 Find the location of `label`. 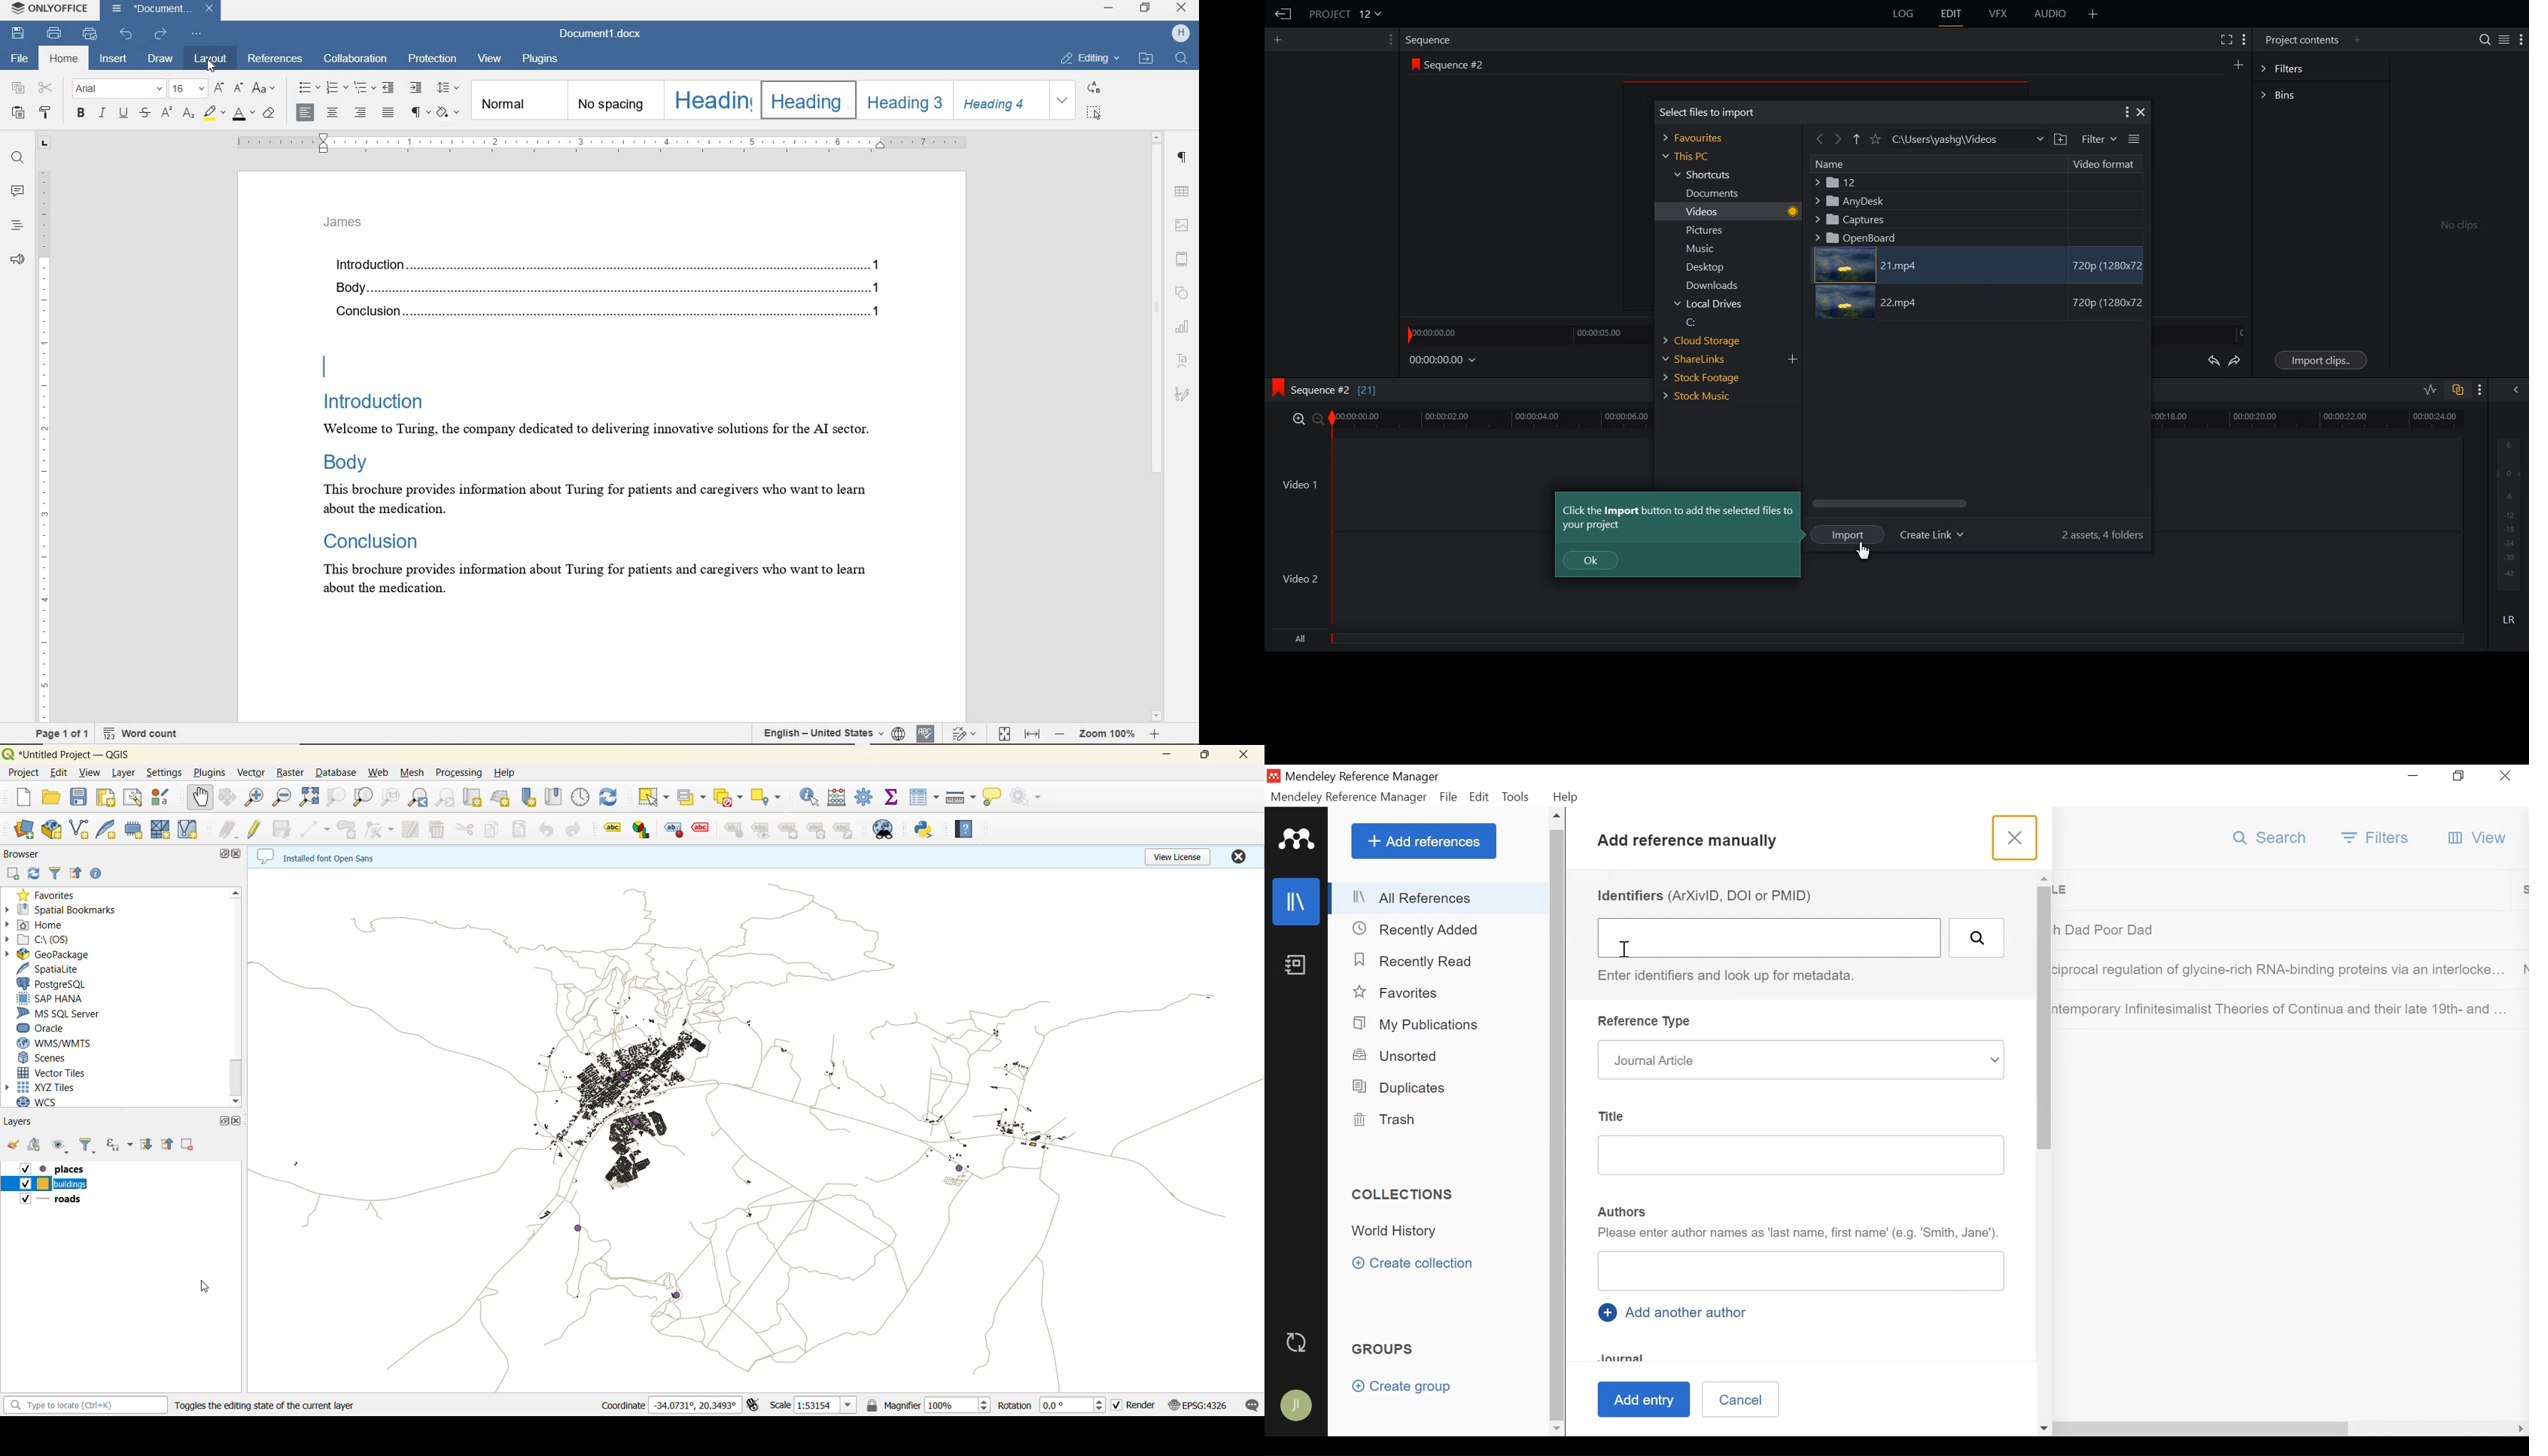

label is located at coordinates (607, 828).